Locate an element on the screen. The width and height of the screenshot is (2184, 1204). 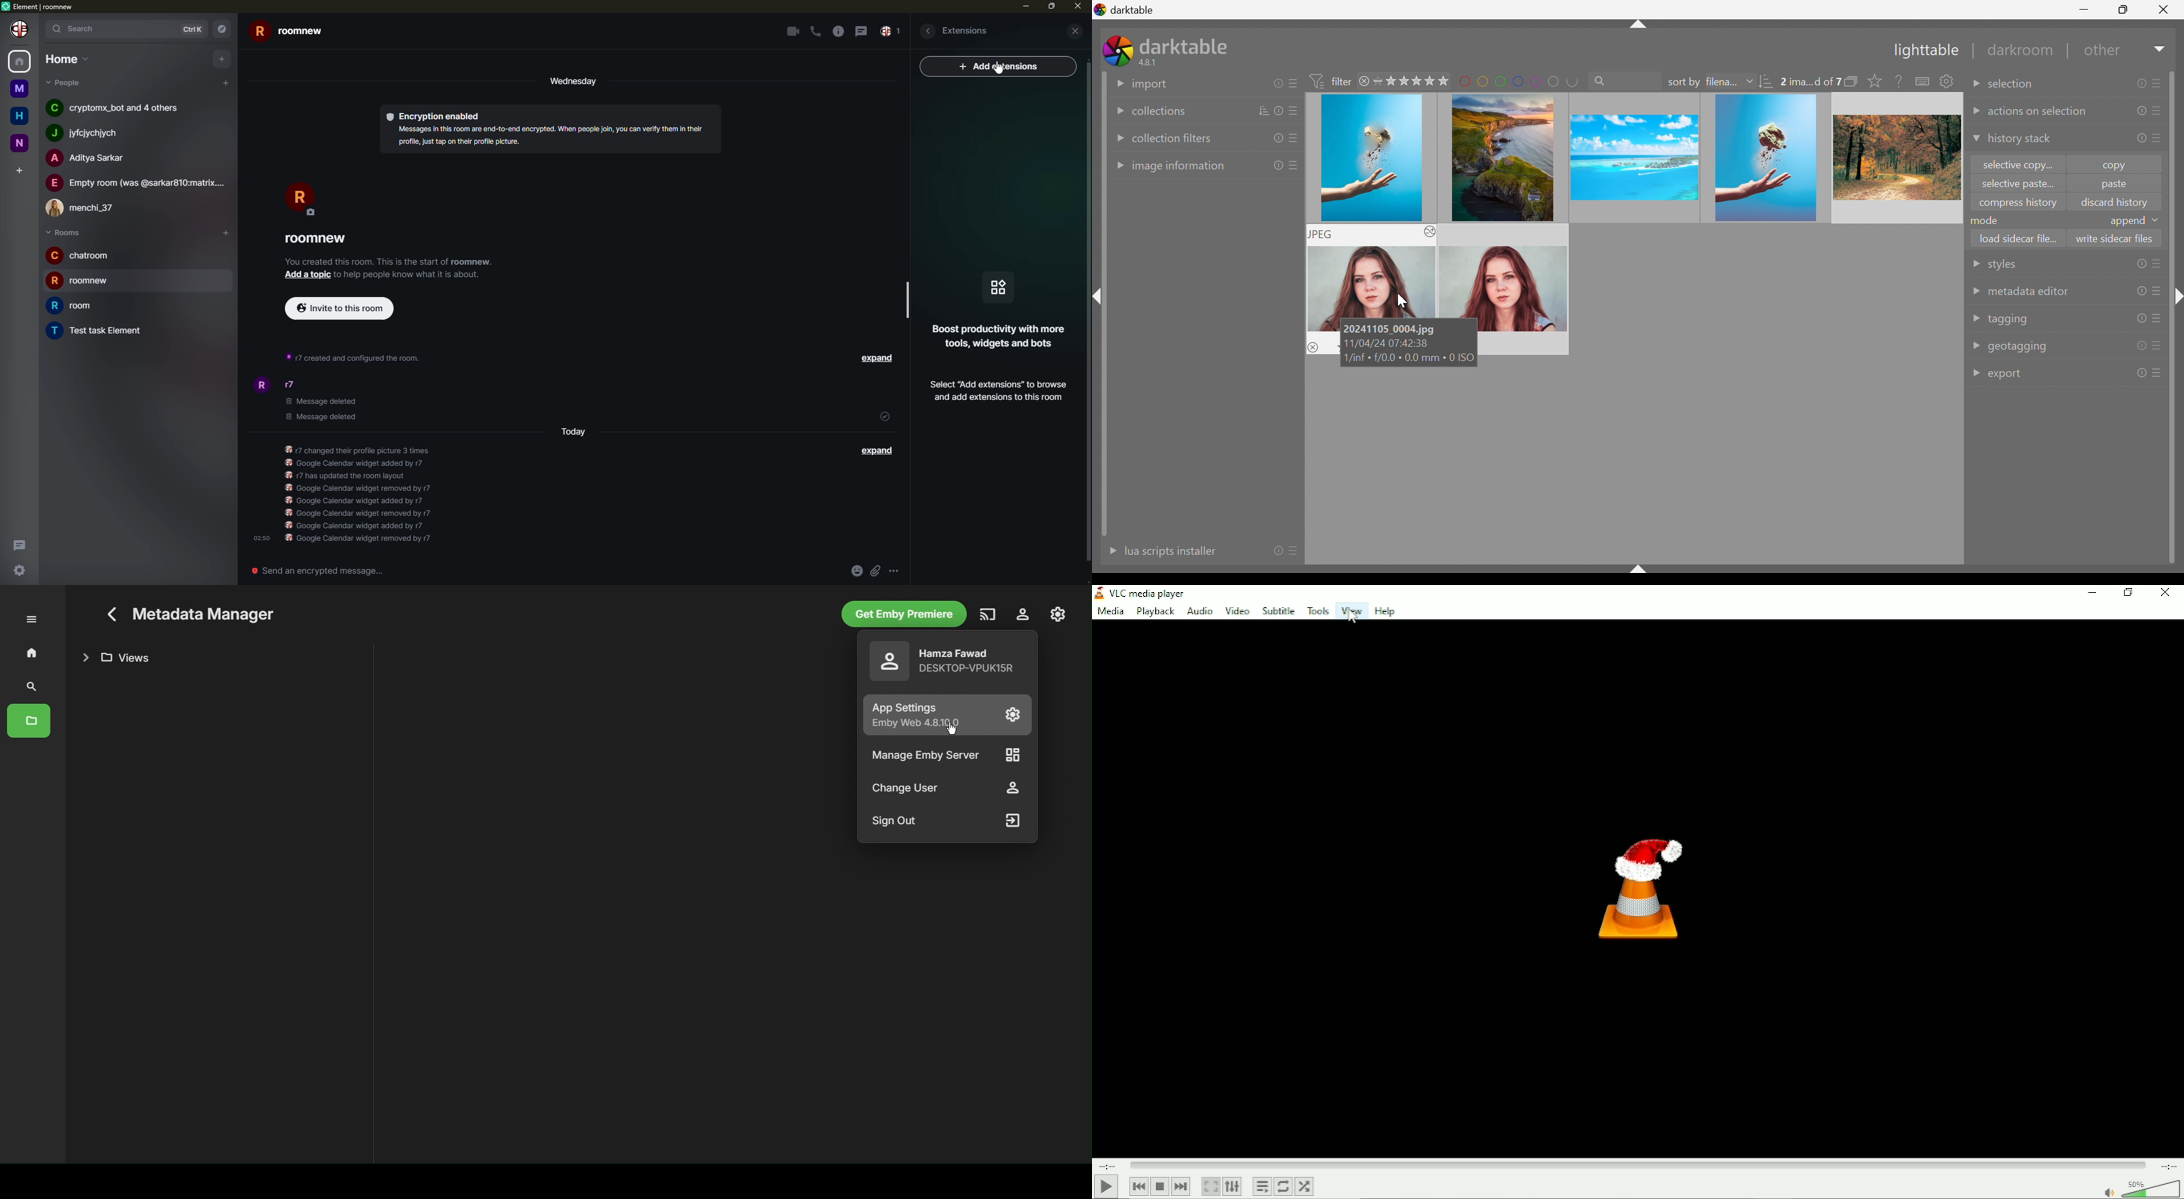
add is located at coordinates (305, 275).